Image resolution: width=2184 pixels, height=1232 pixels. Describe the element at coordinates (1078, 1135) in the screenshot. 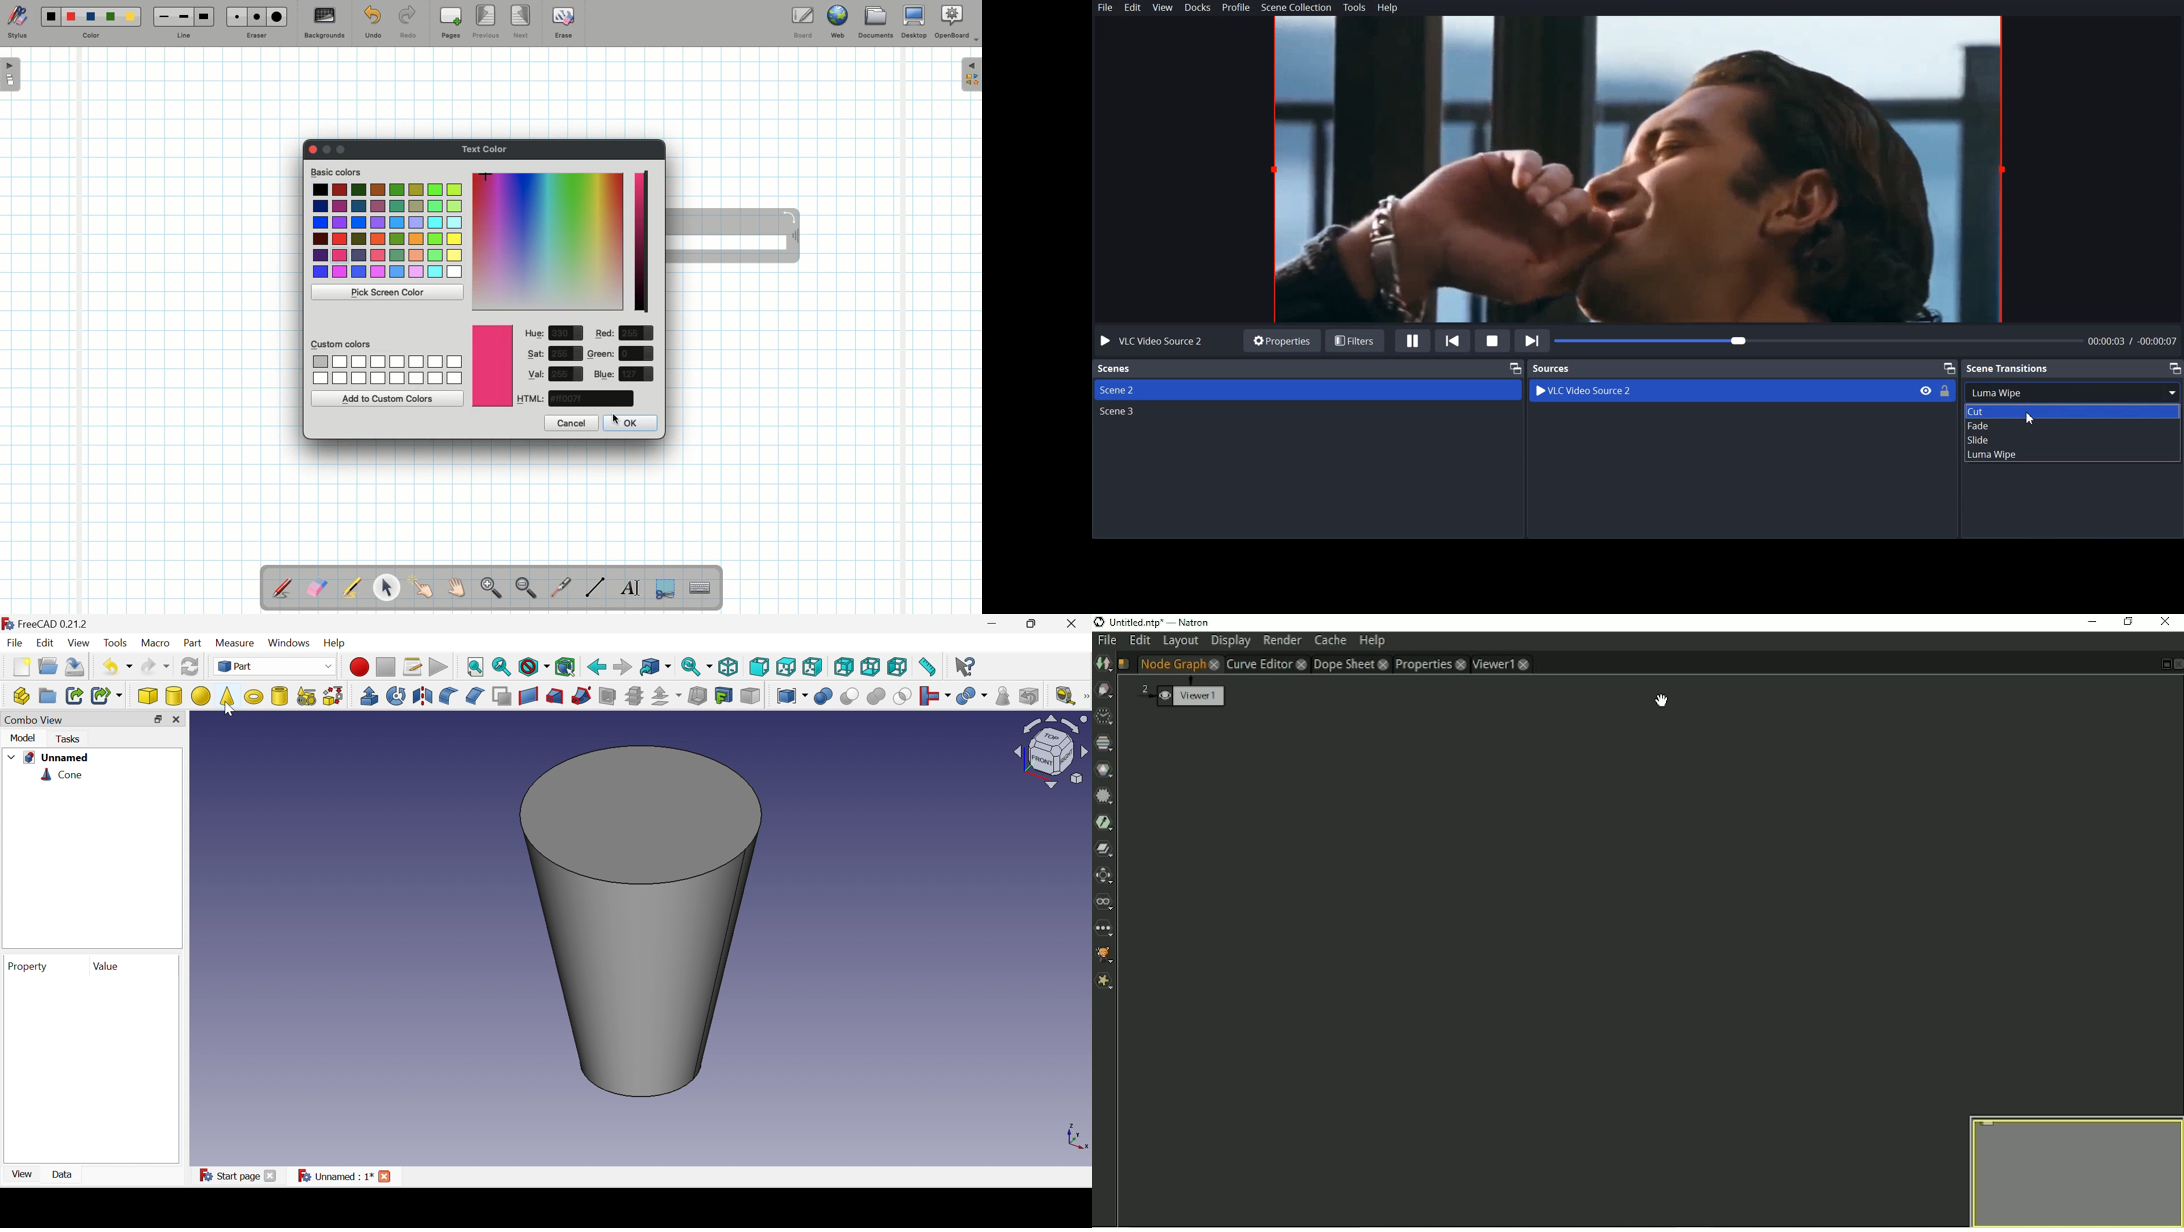

I see `x, y axis` at that location.